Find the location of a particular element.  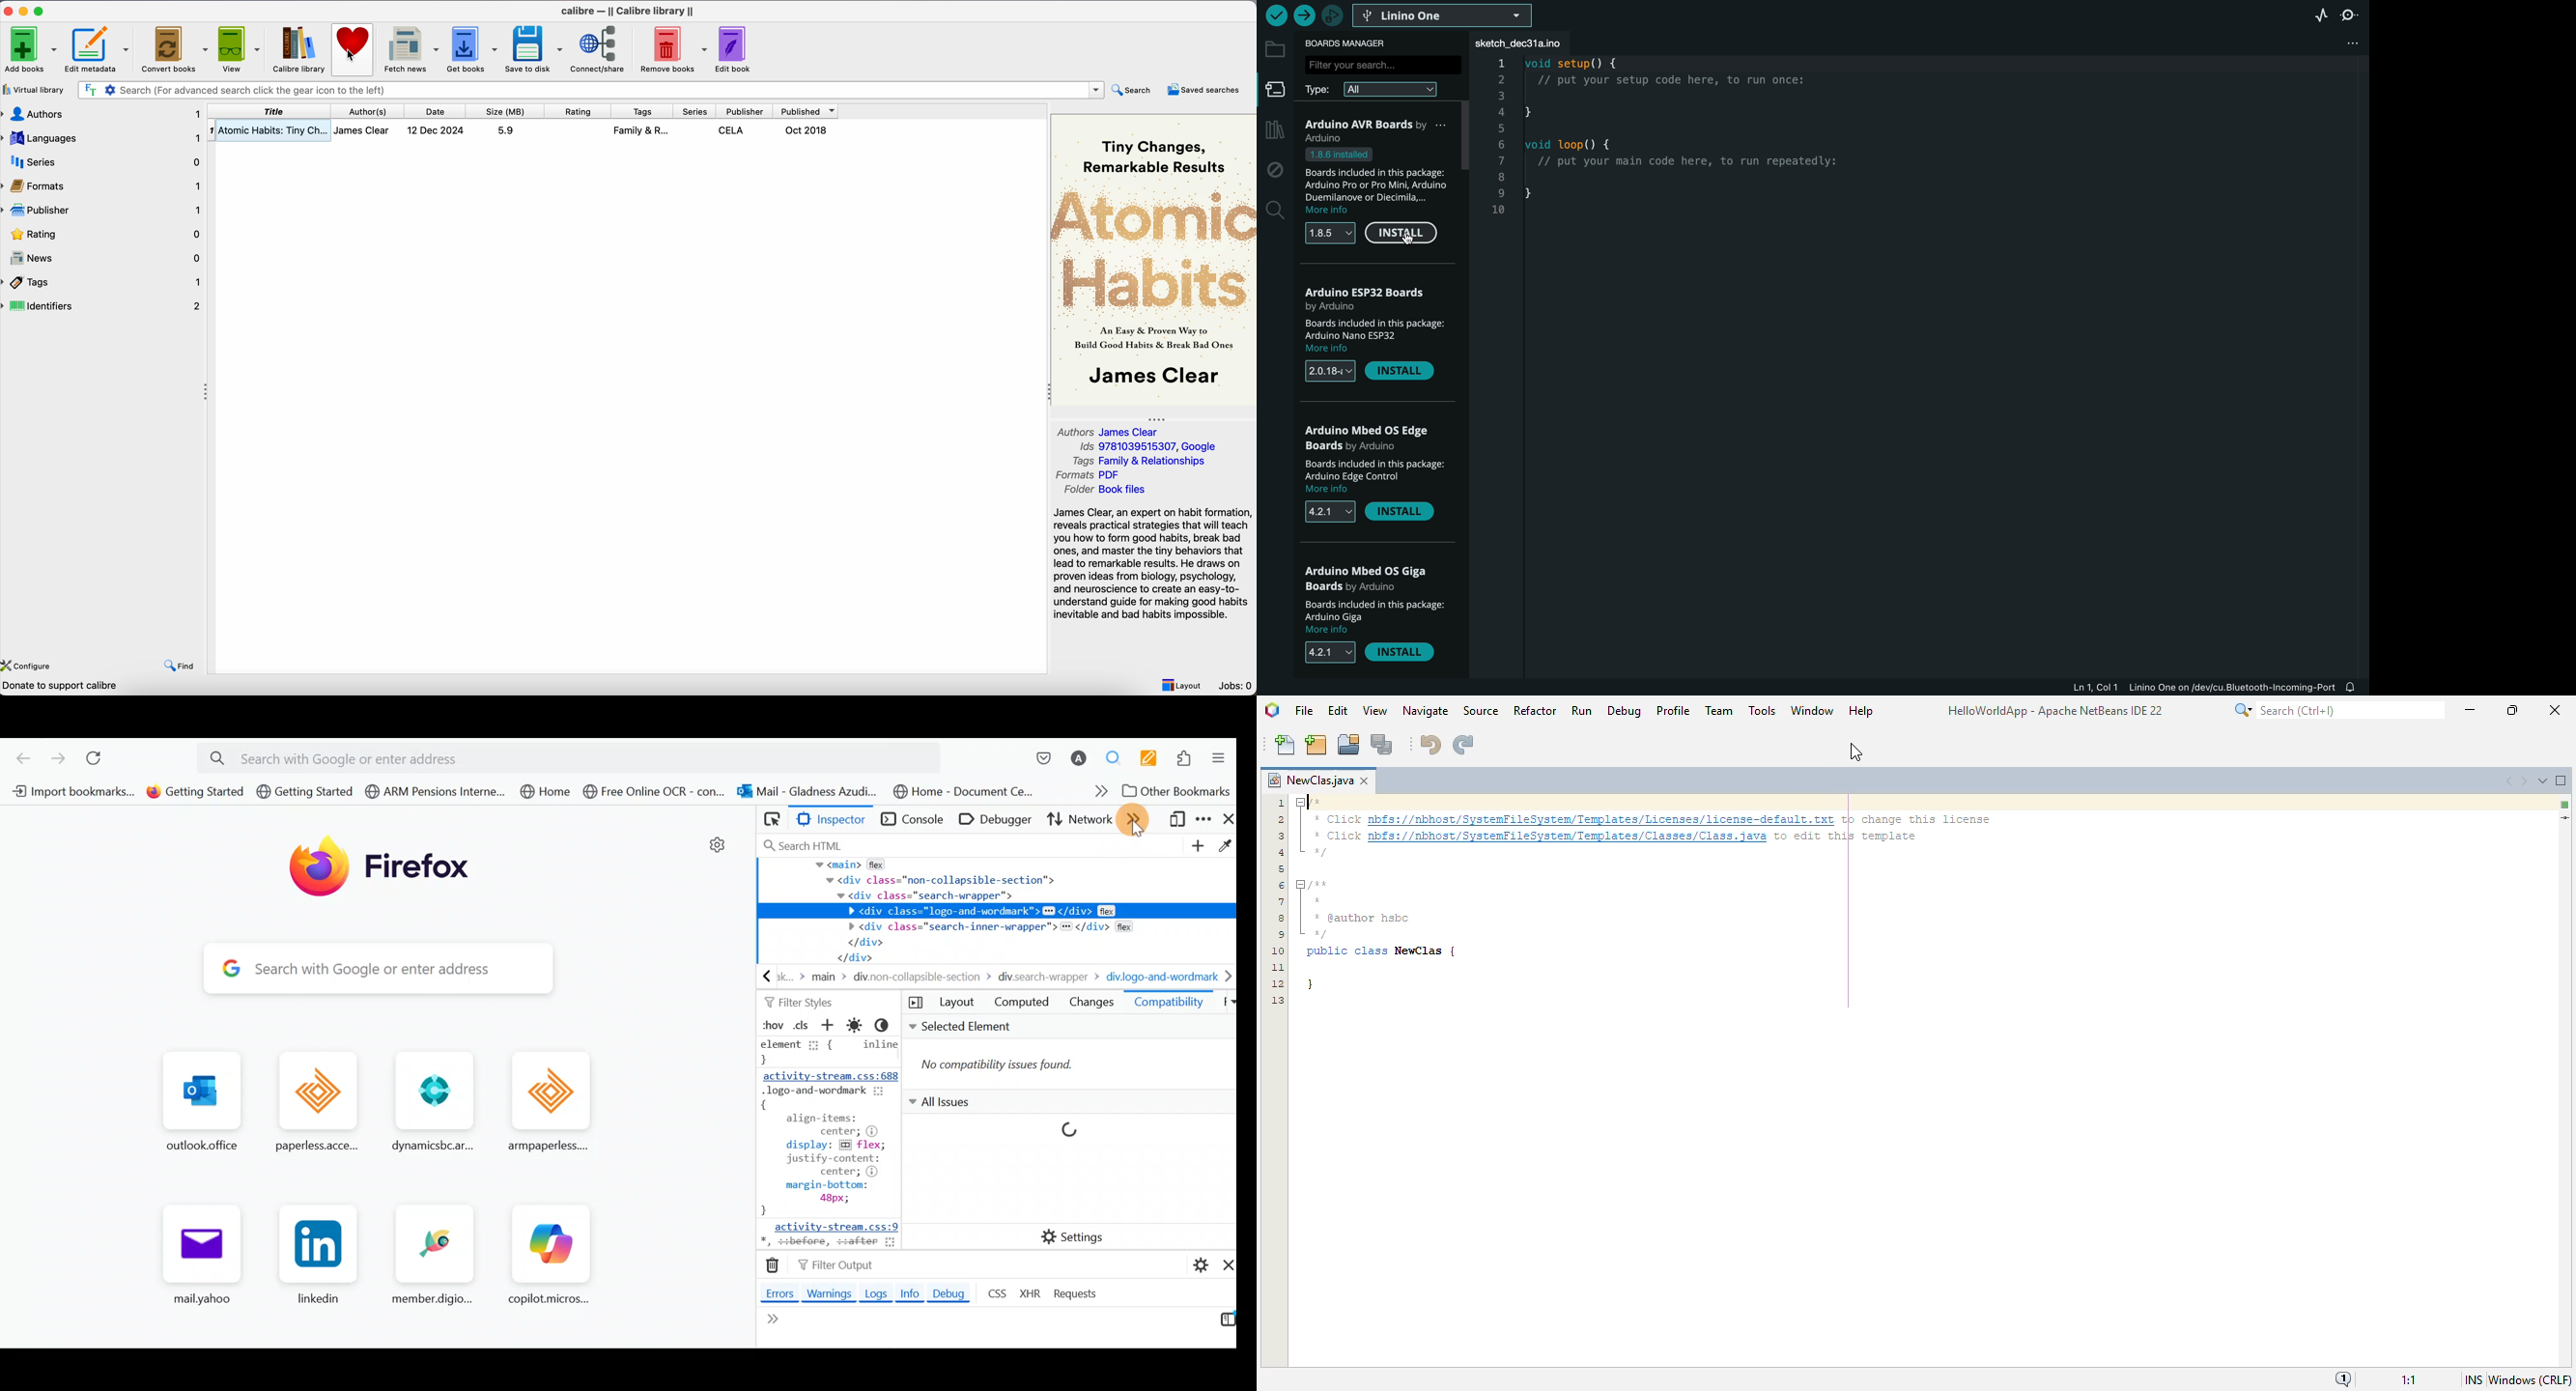

Donate is located at coordinates (353, 36).